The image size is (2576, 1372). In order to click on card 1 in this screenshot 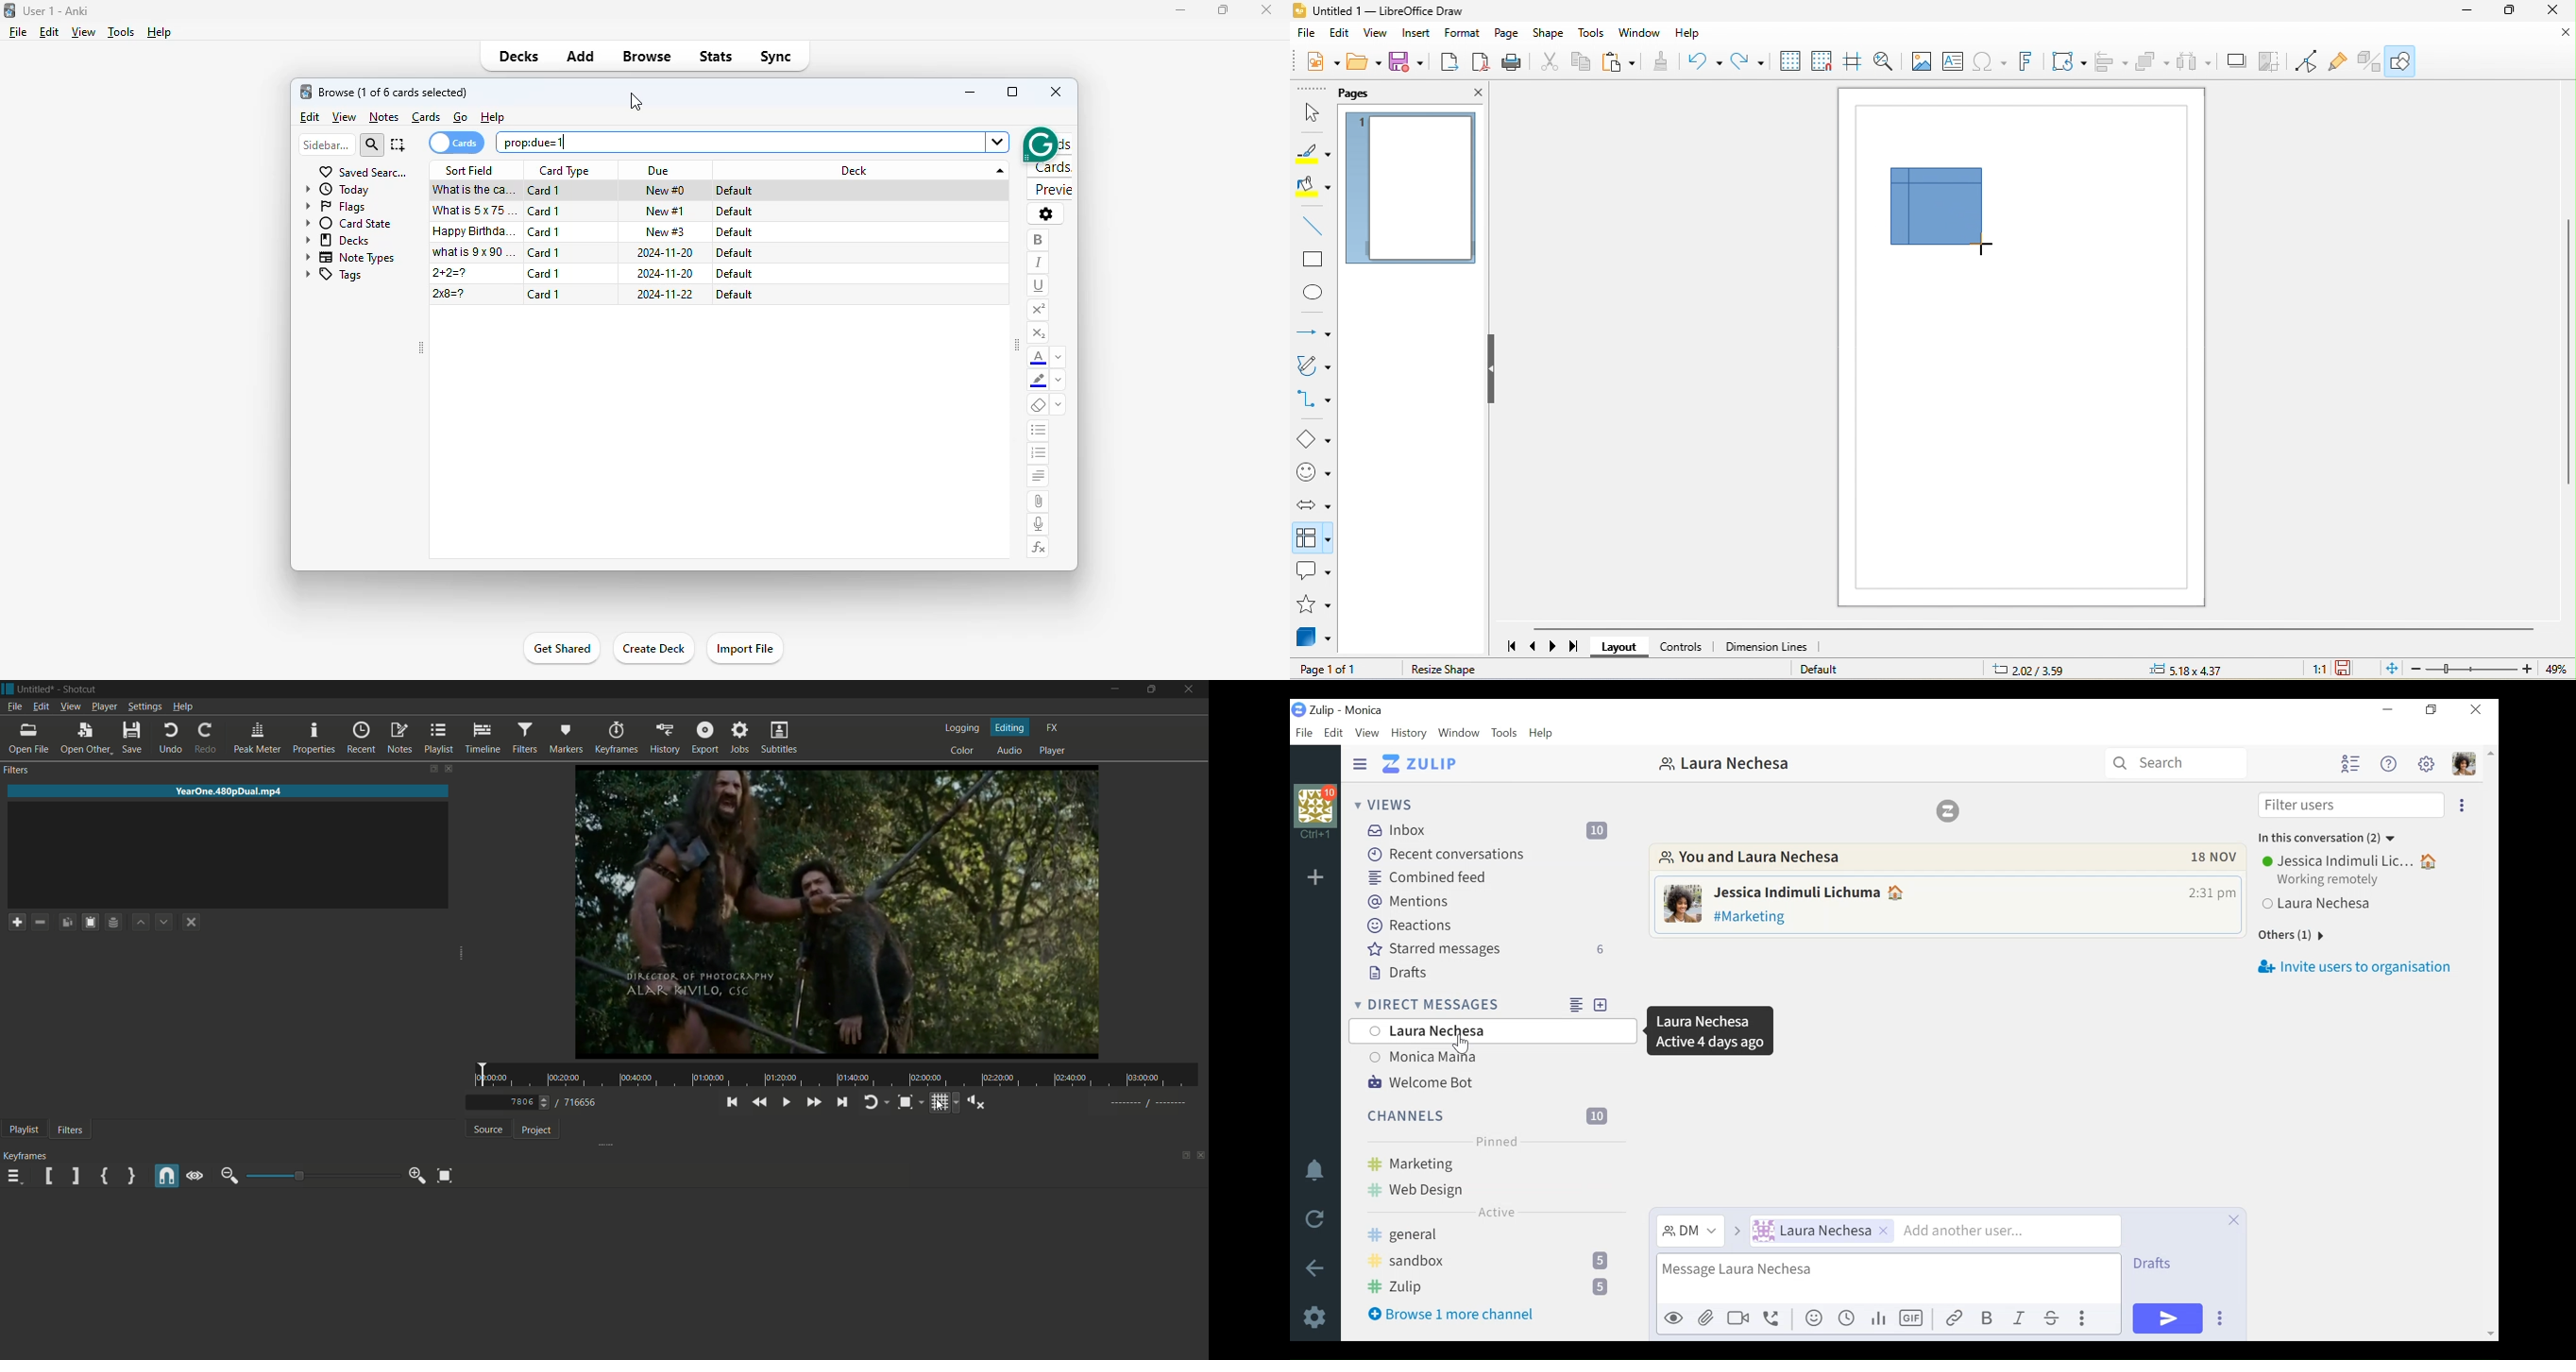, I will do `click(545, 211)`.